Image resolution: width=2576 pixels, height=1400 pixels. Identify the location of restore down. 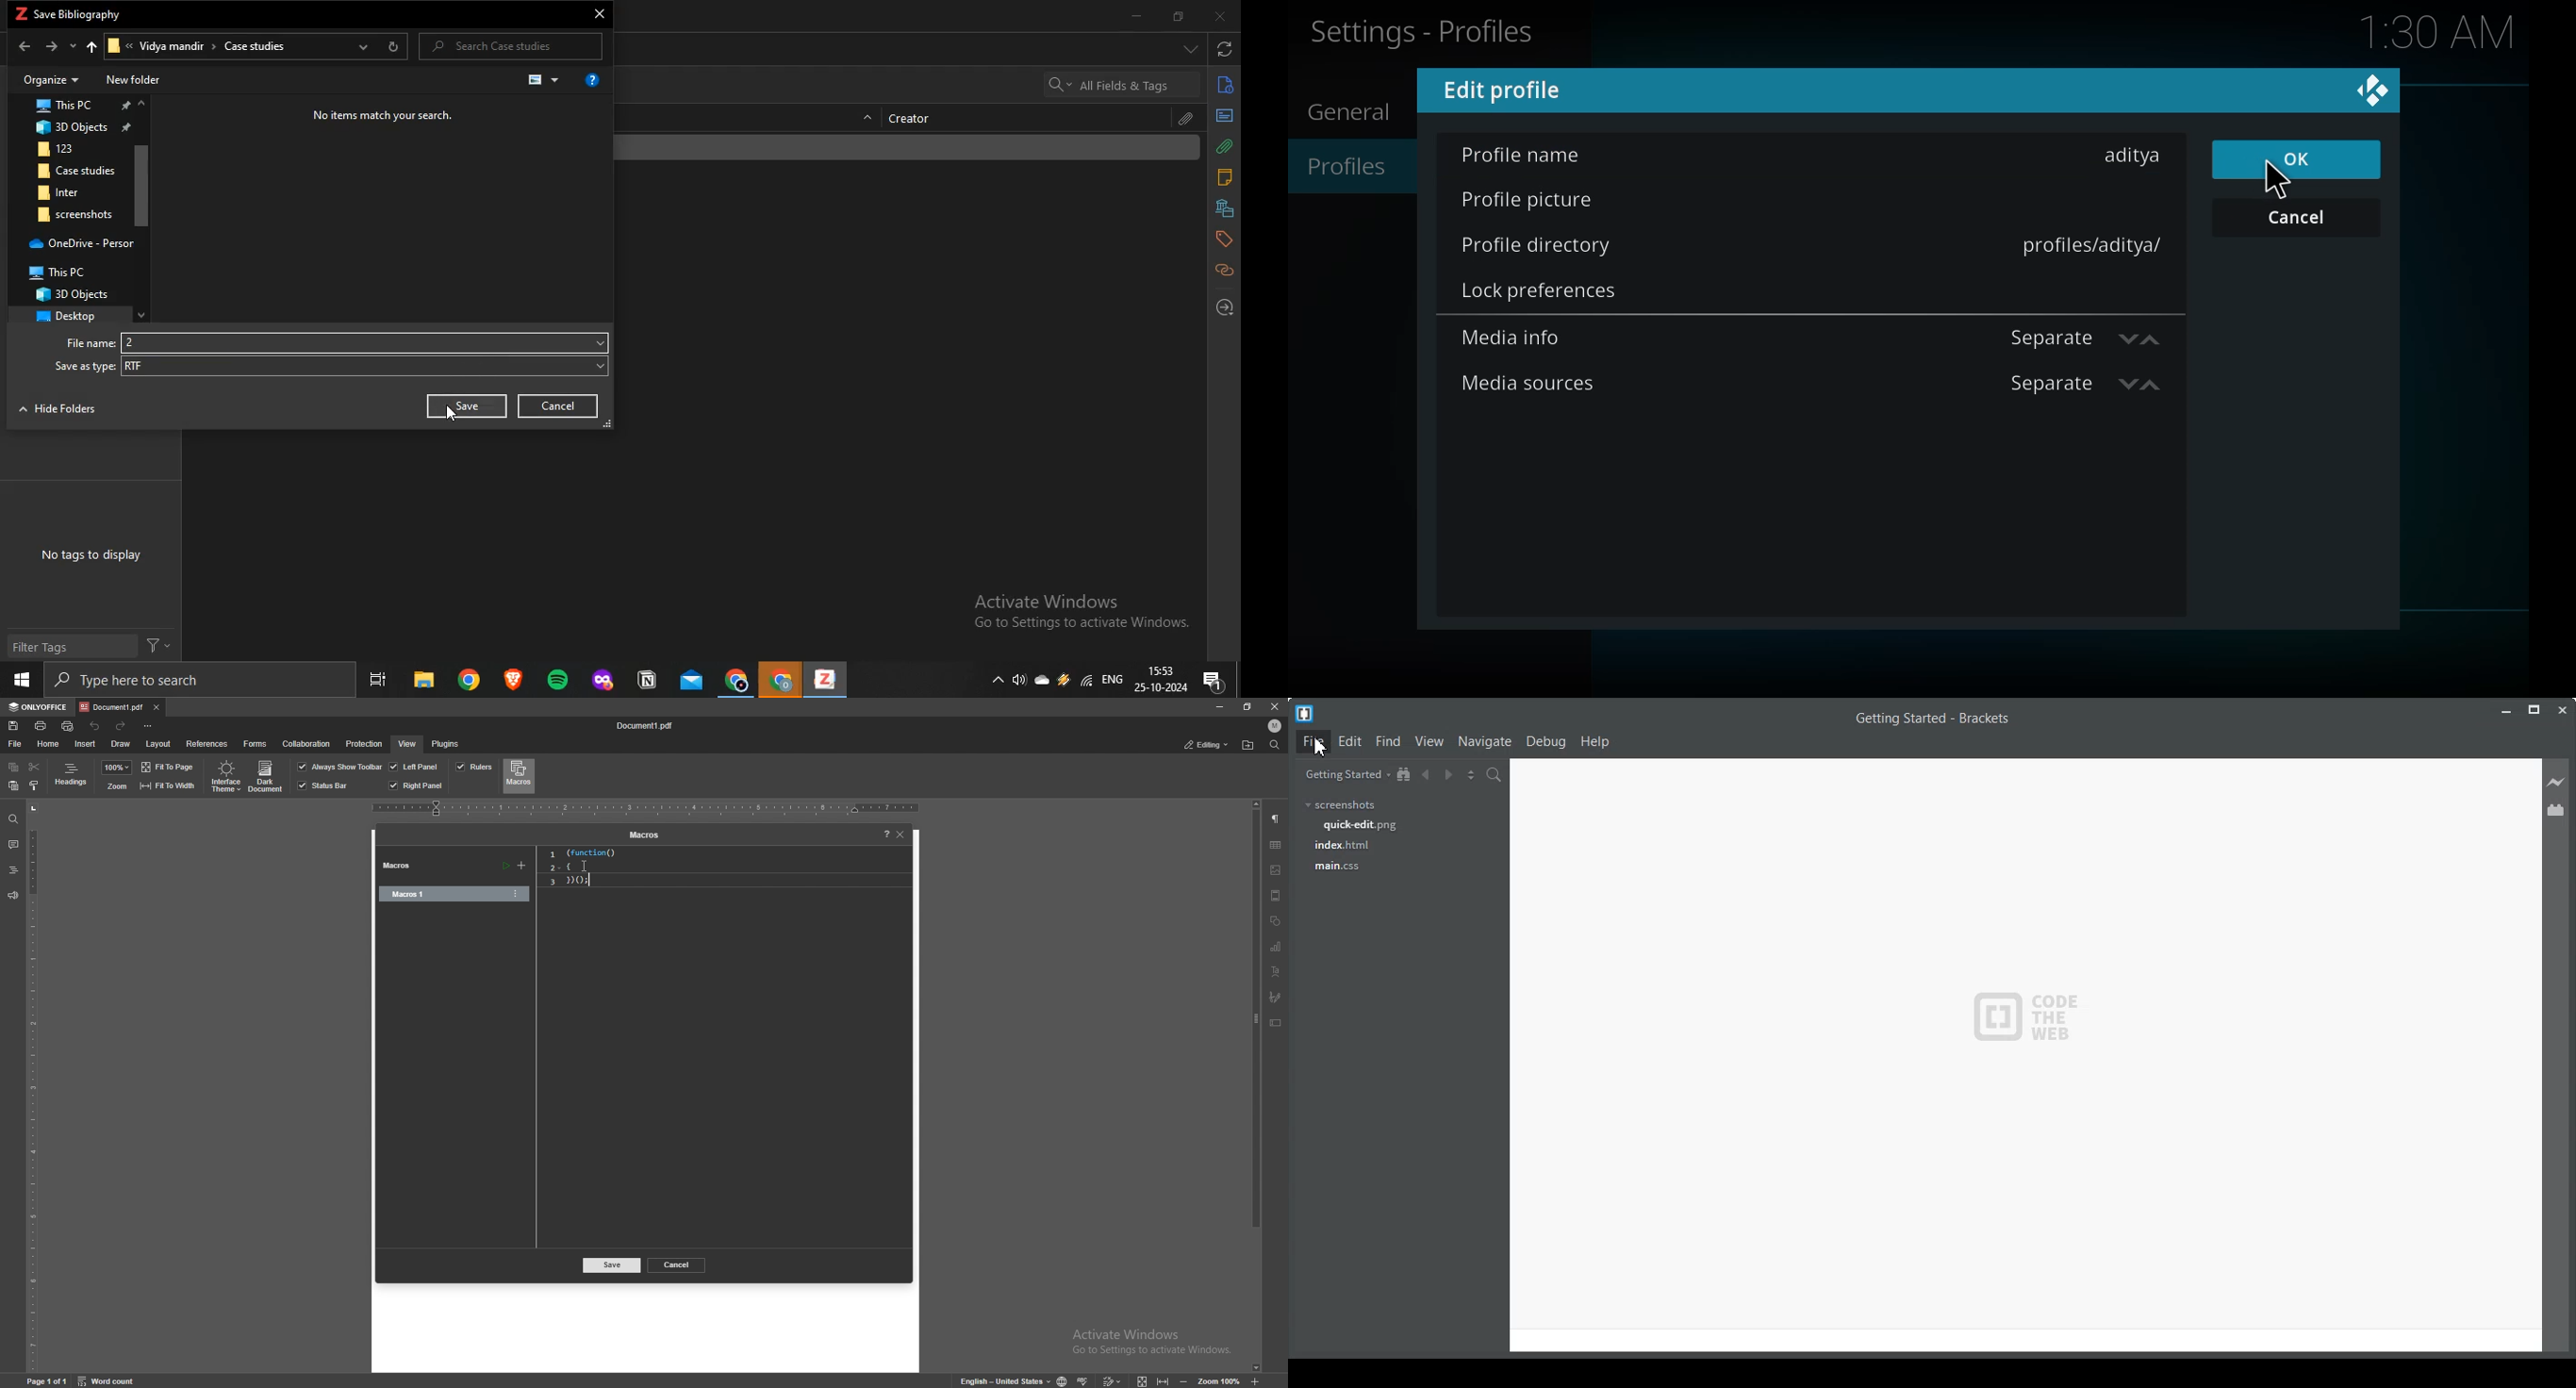
(1178, 18).